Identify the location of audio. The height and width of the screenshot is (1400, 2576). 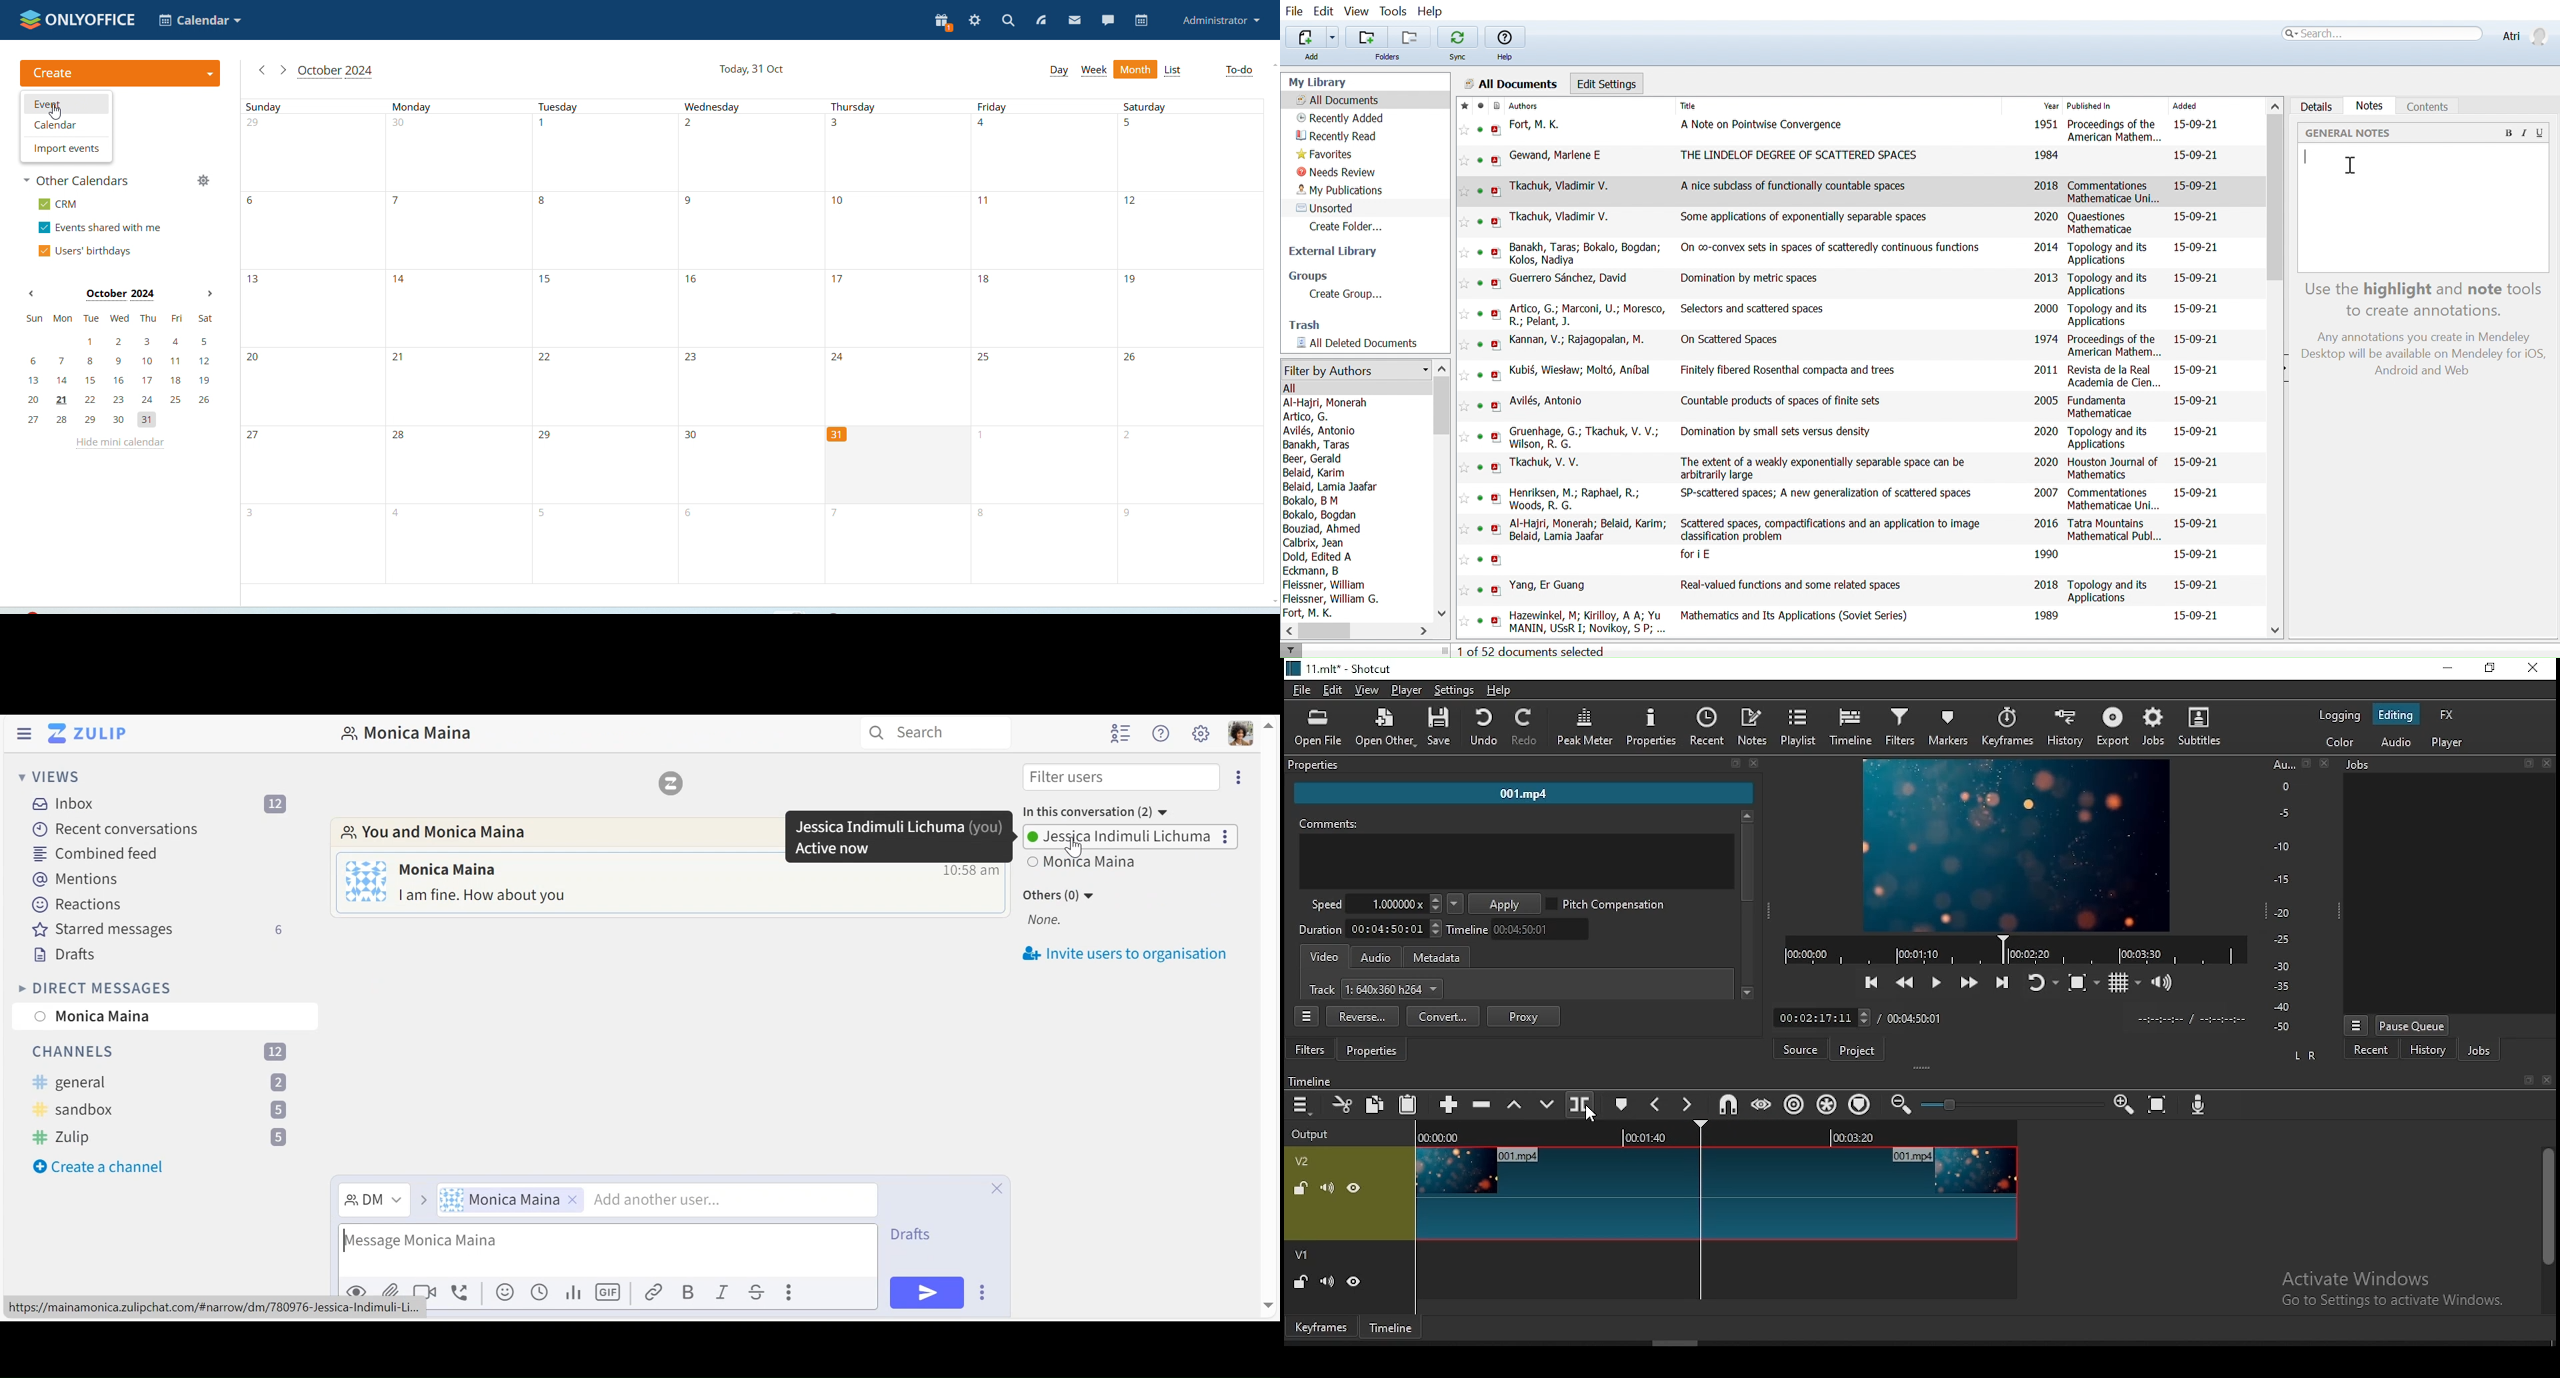
(2394, 742).